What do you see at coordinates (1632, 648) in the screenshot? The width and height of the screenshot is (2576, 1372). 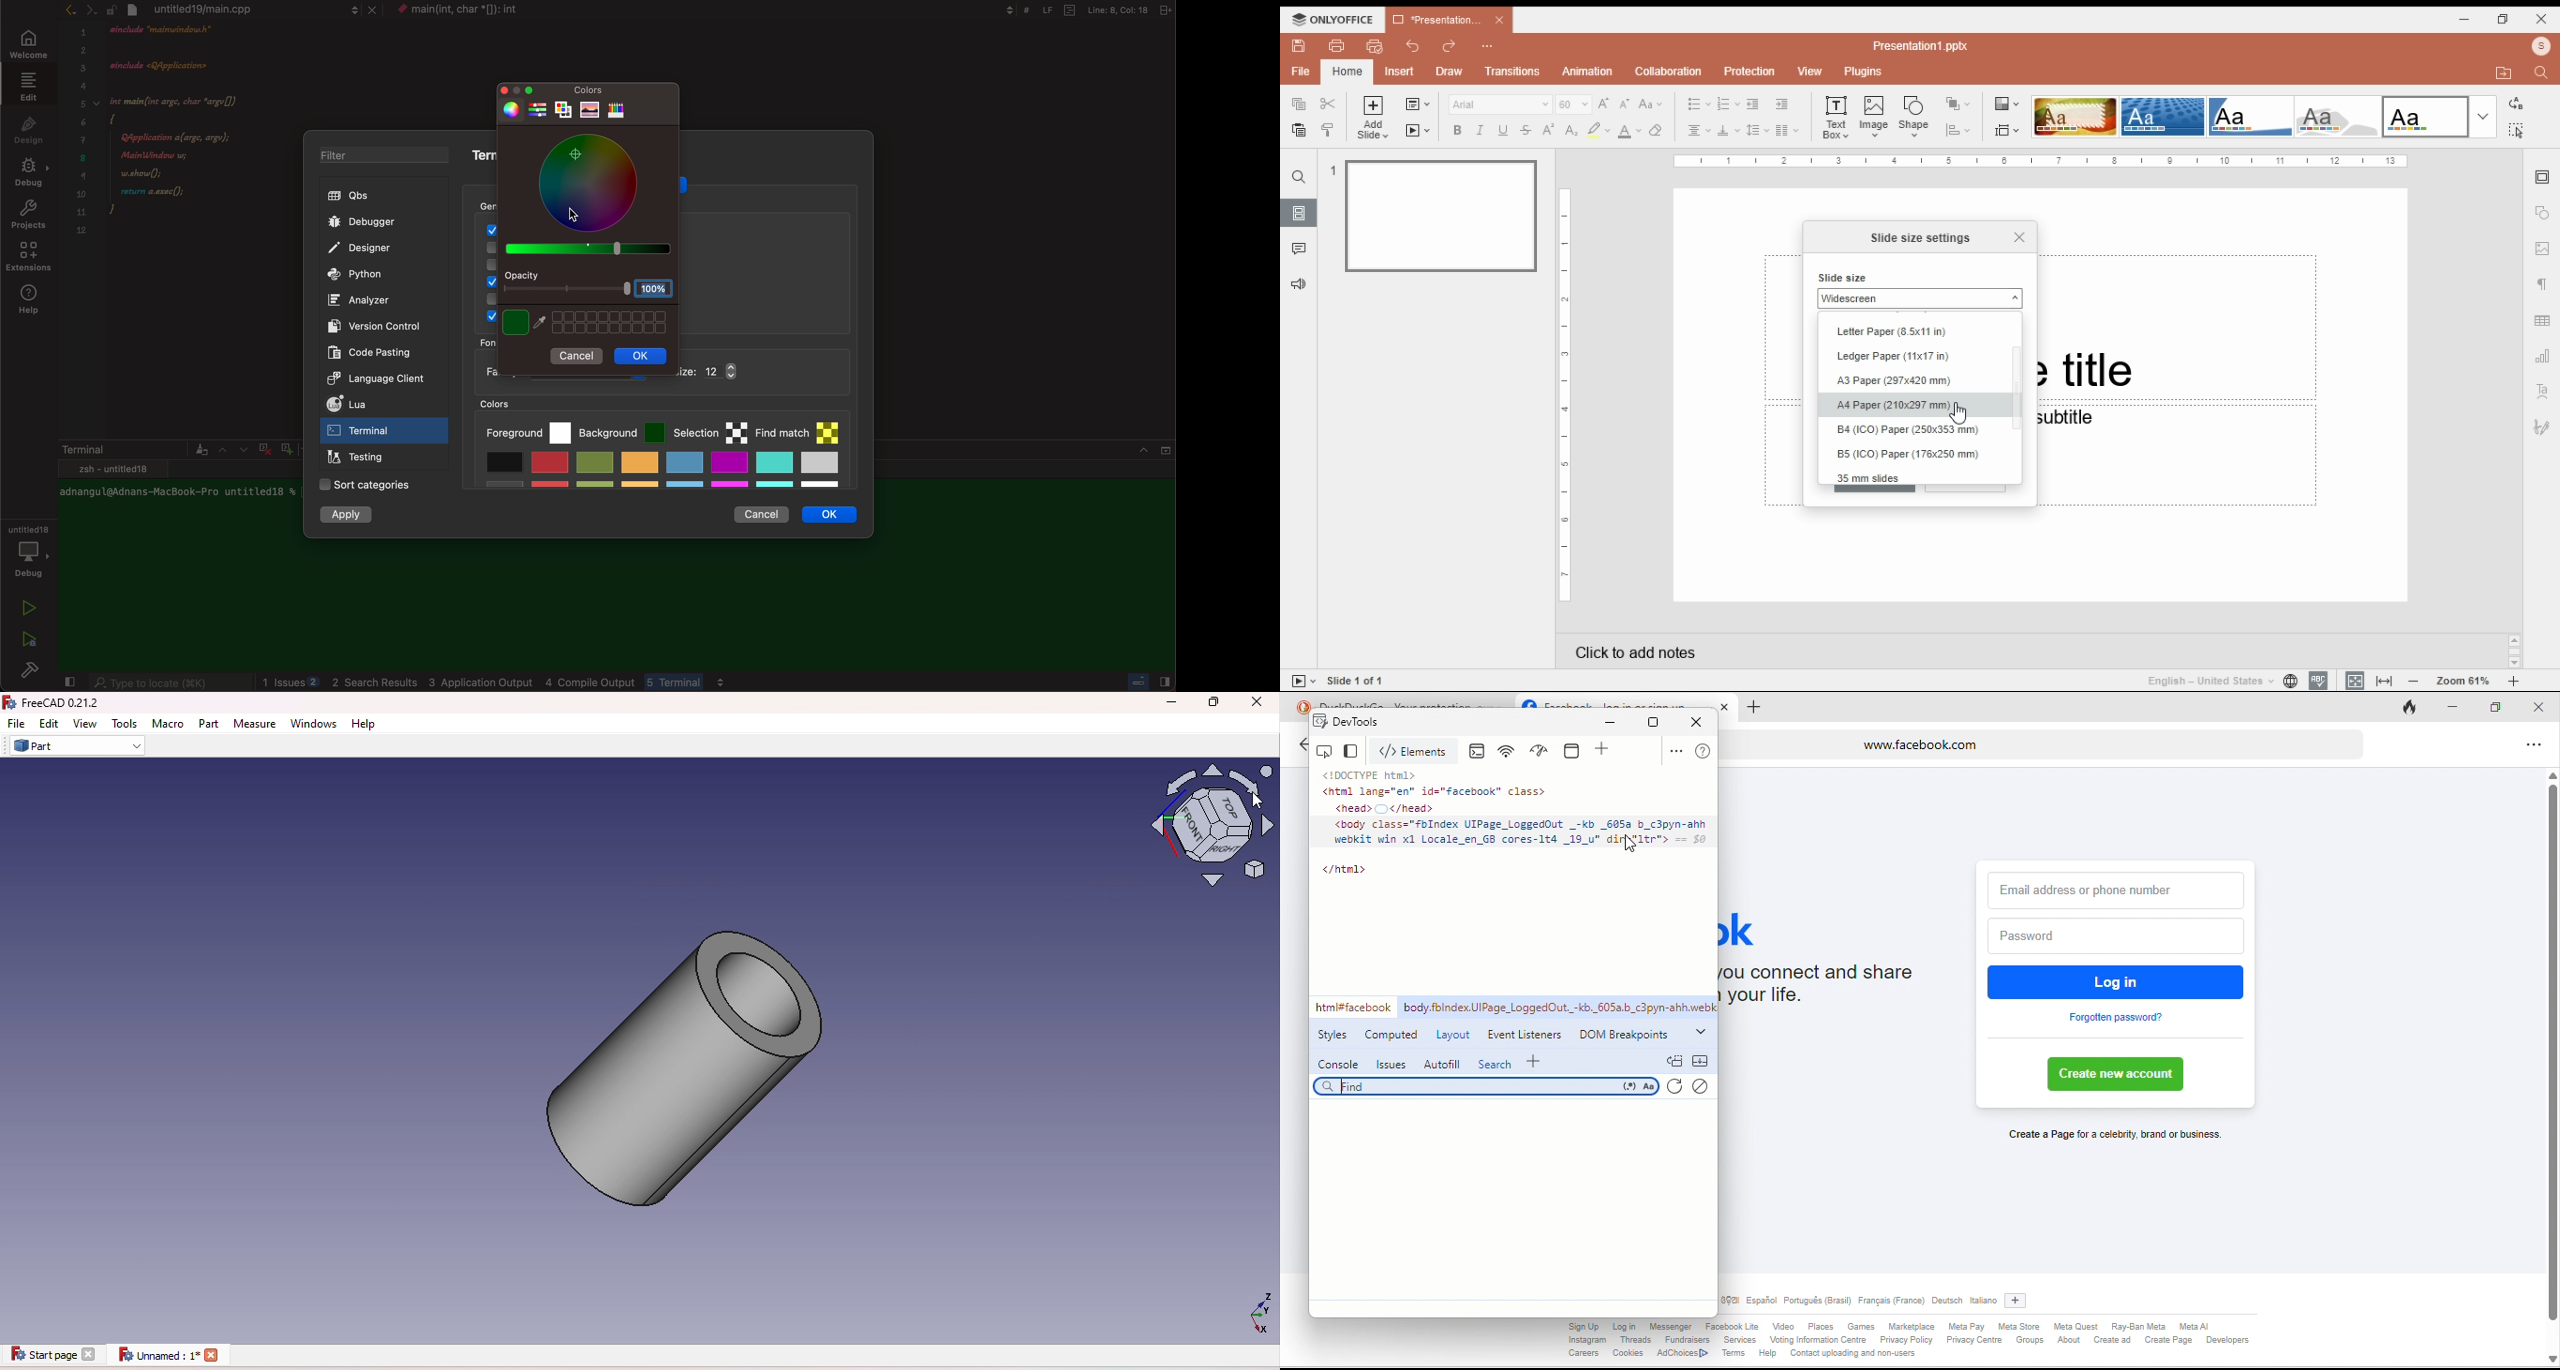 I see `click add notes` at bounding box center [1632, 648].